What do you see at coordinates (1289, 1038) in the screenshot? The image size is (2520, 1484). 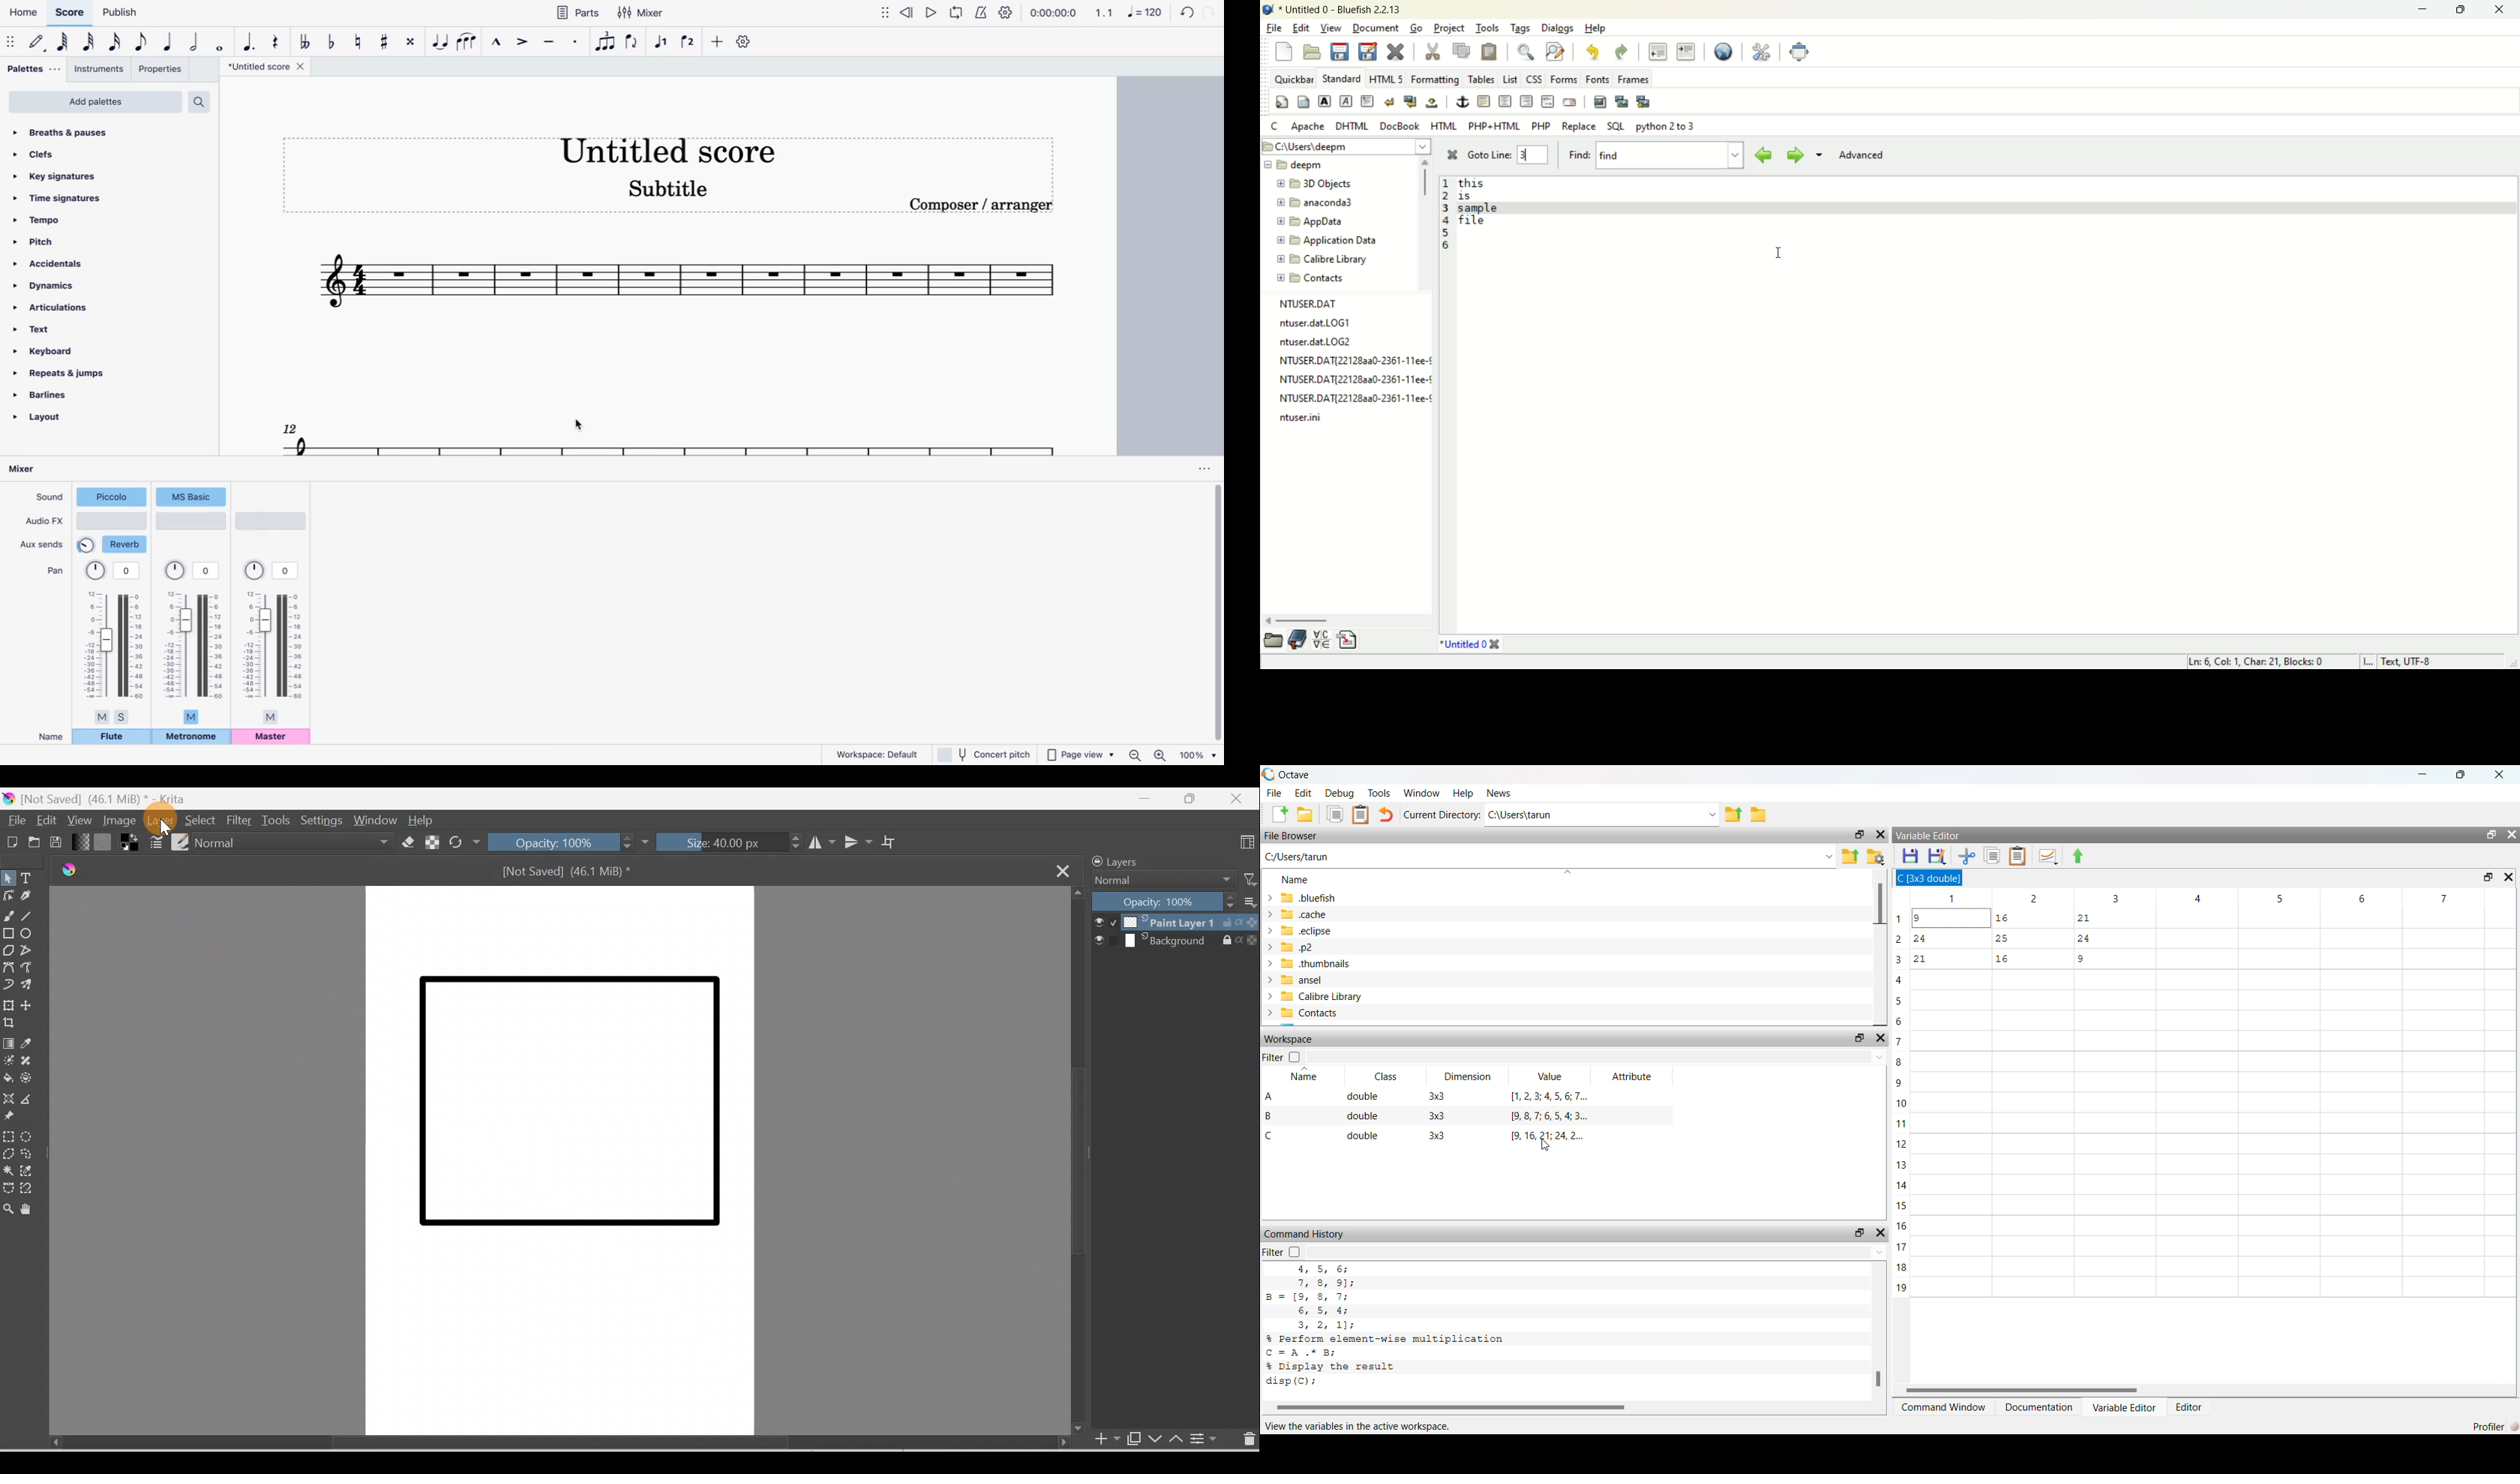 I see `Workspace` at bounding box center [1289, 1038].